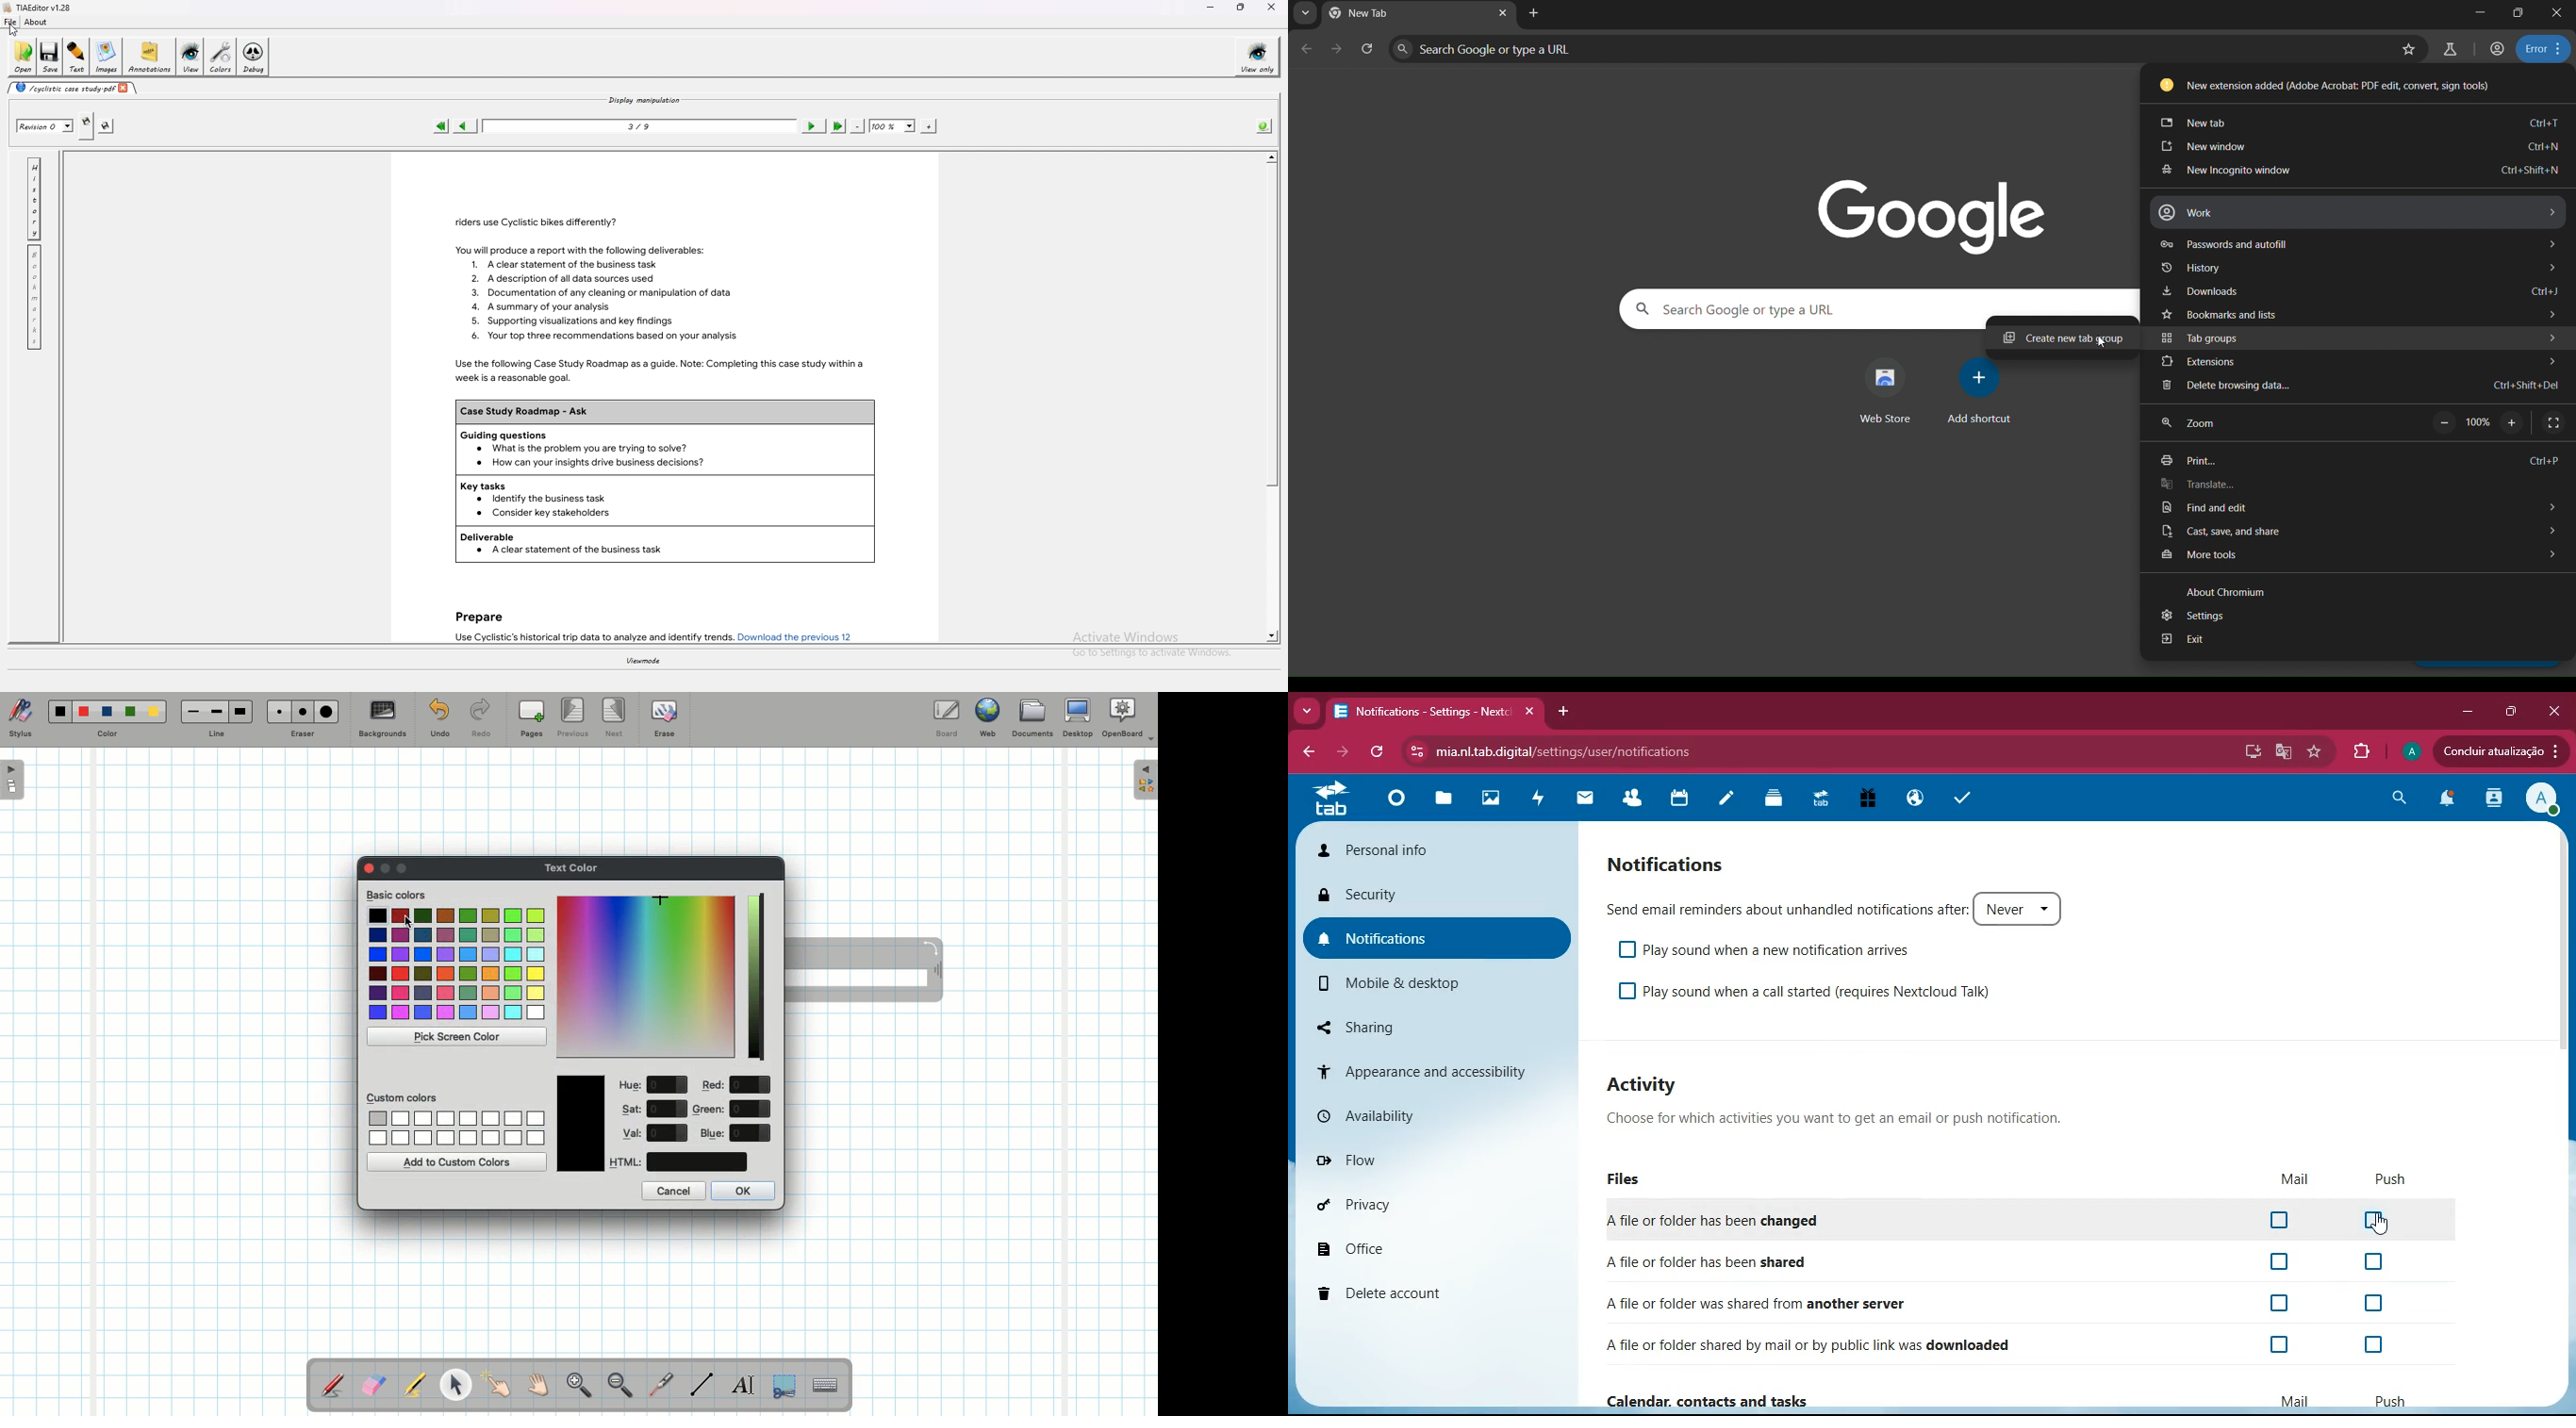  Describe the element at coordinates (2557, 13) in the screenshot. I see `close` at that location.